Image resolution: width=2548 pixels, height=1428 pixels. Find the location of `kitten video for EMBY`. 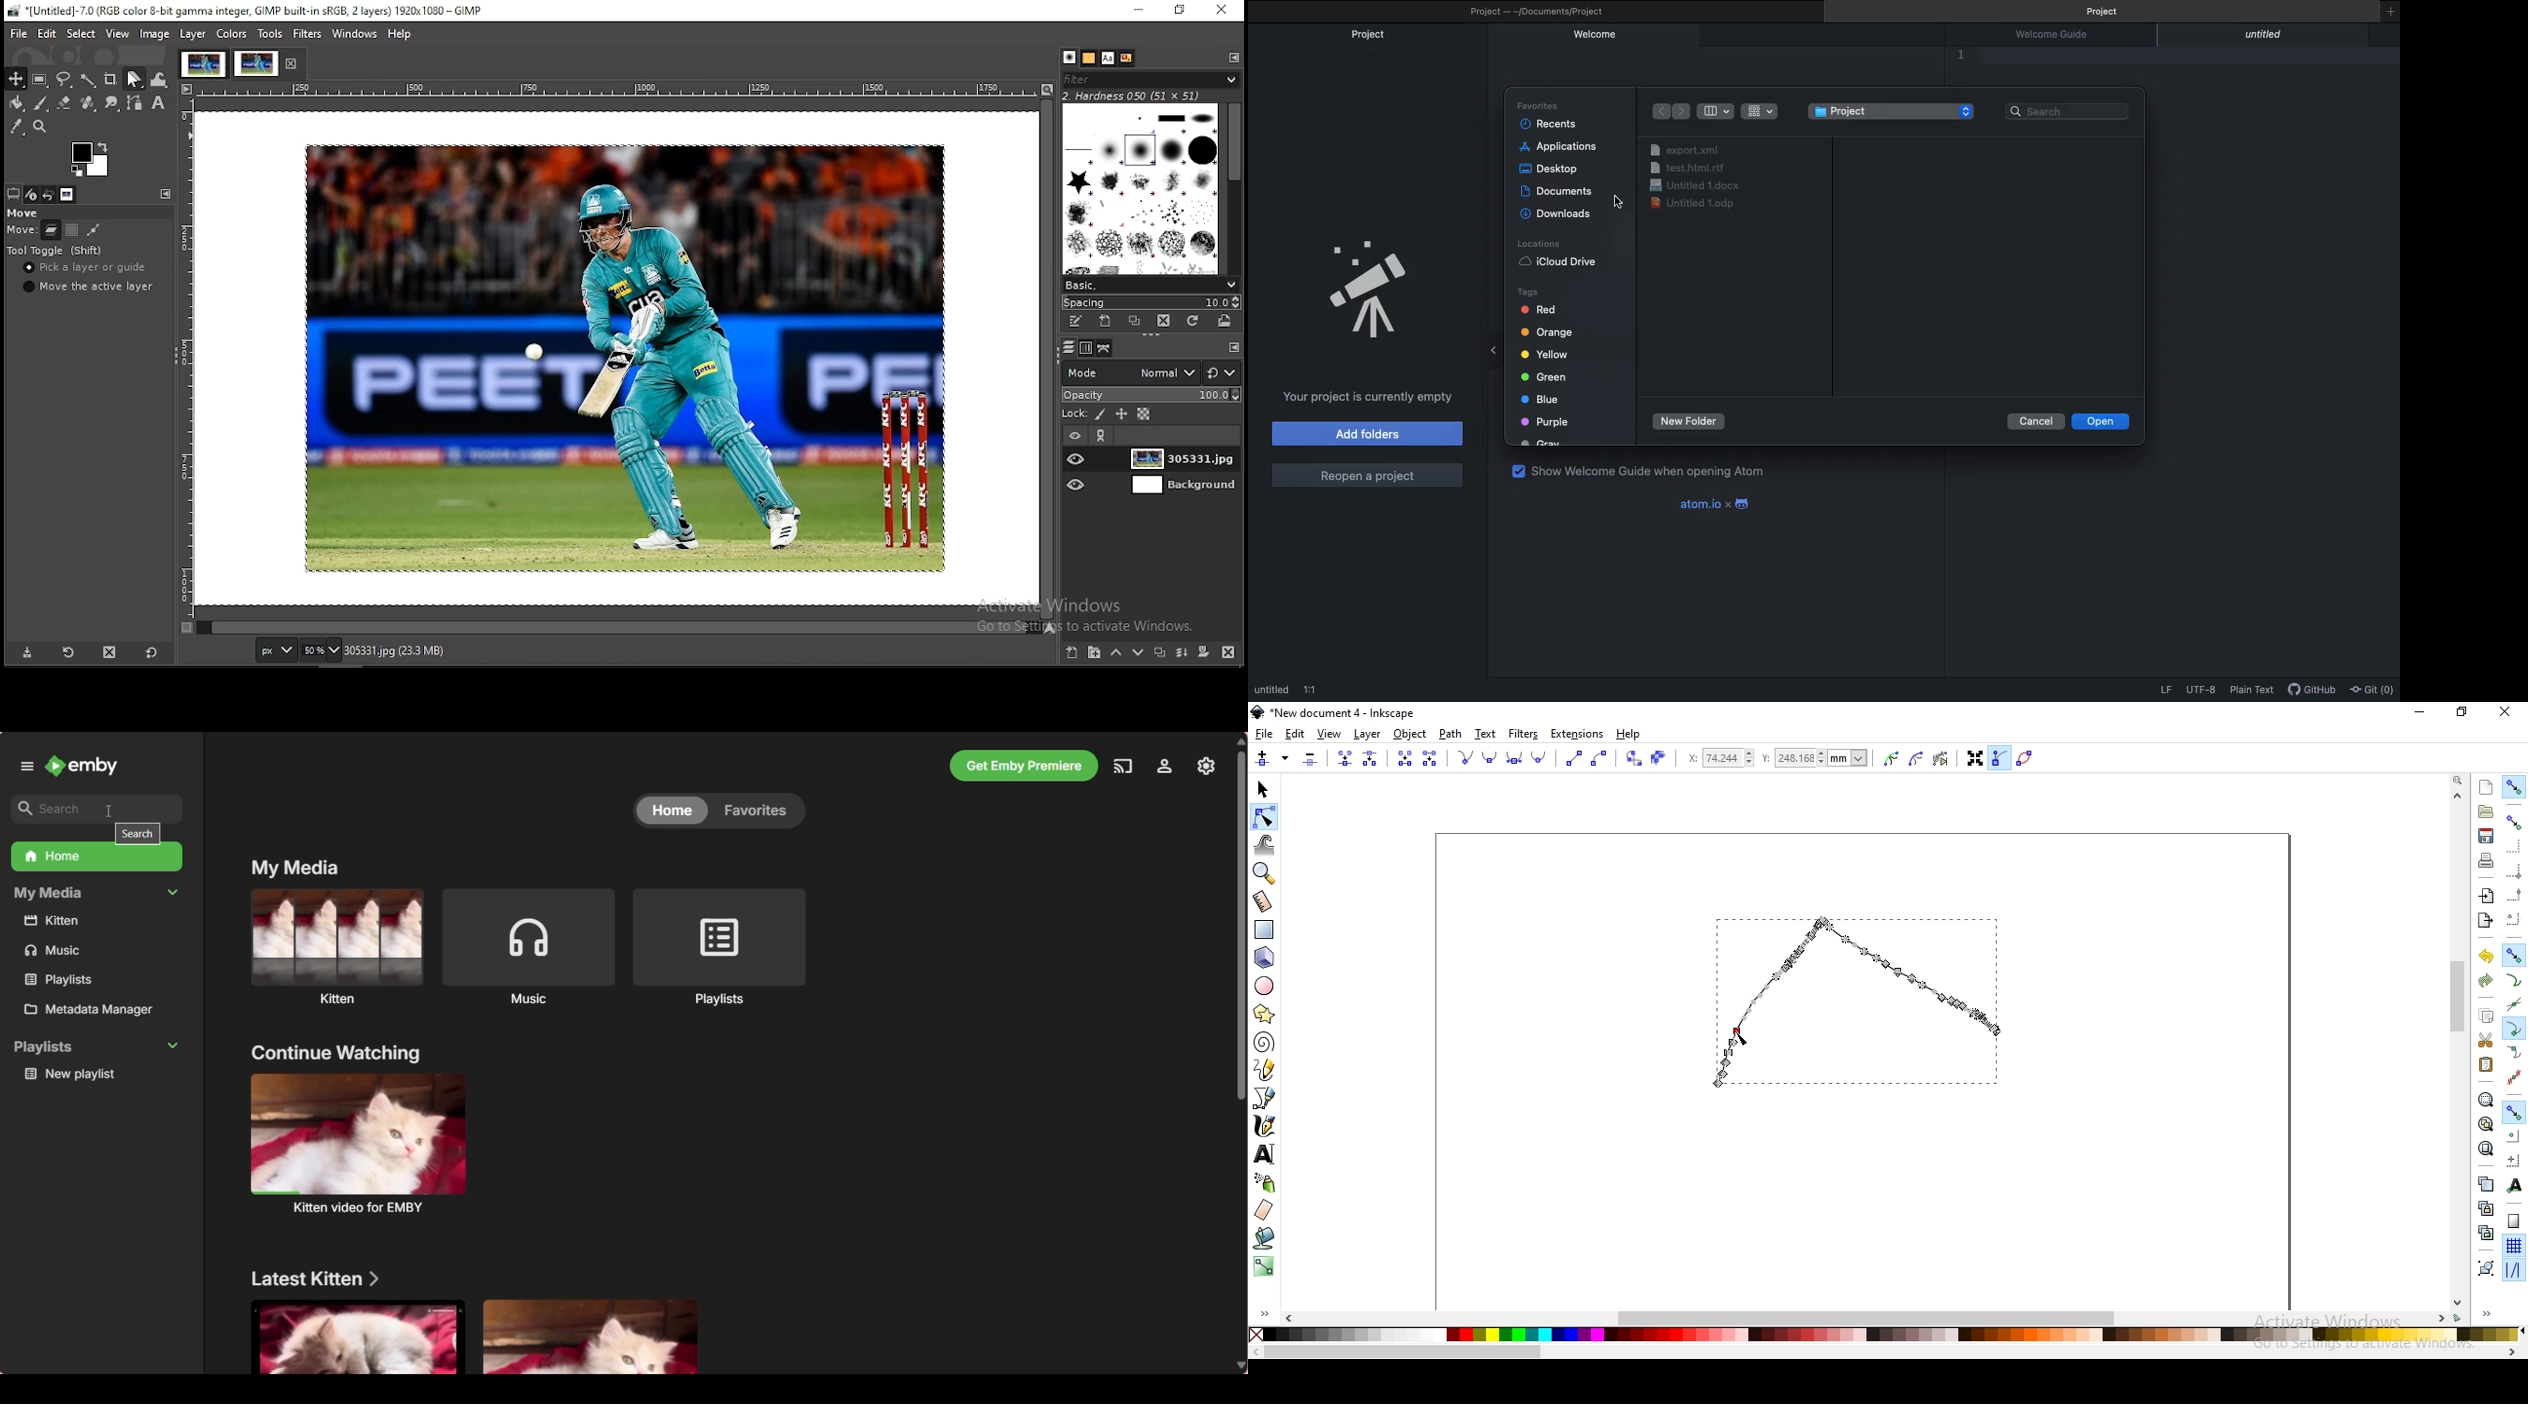

kitten video for EMBY is located at coordinates (359, 1142).